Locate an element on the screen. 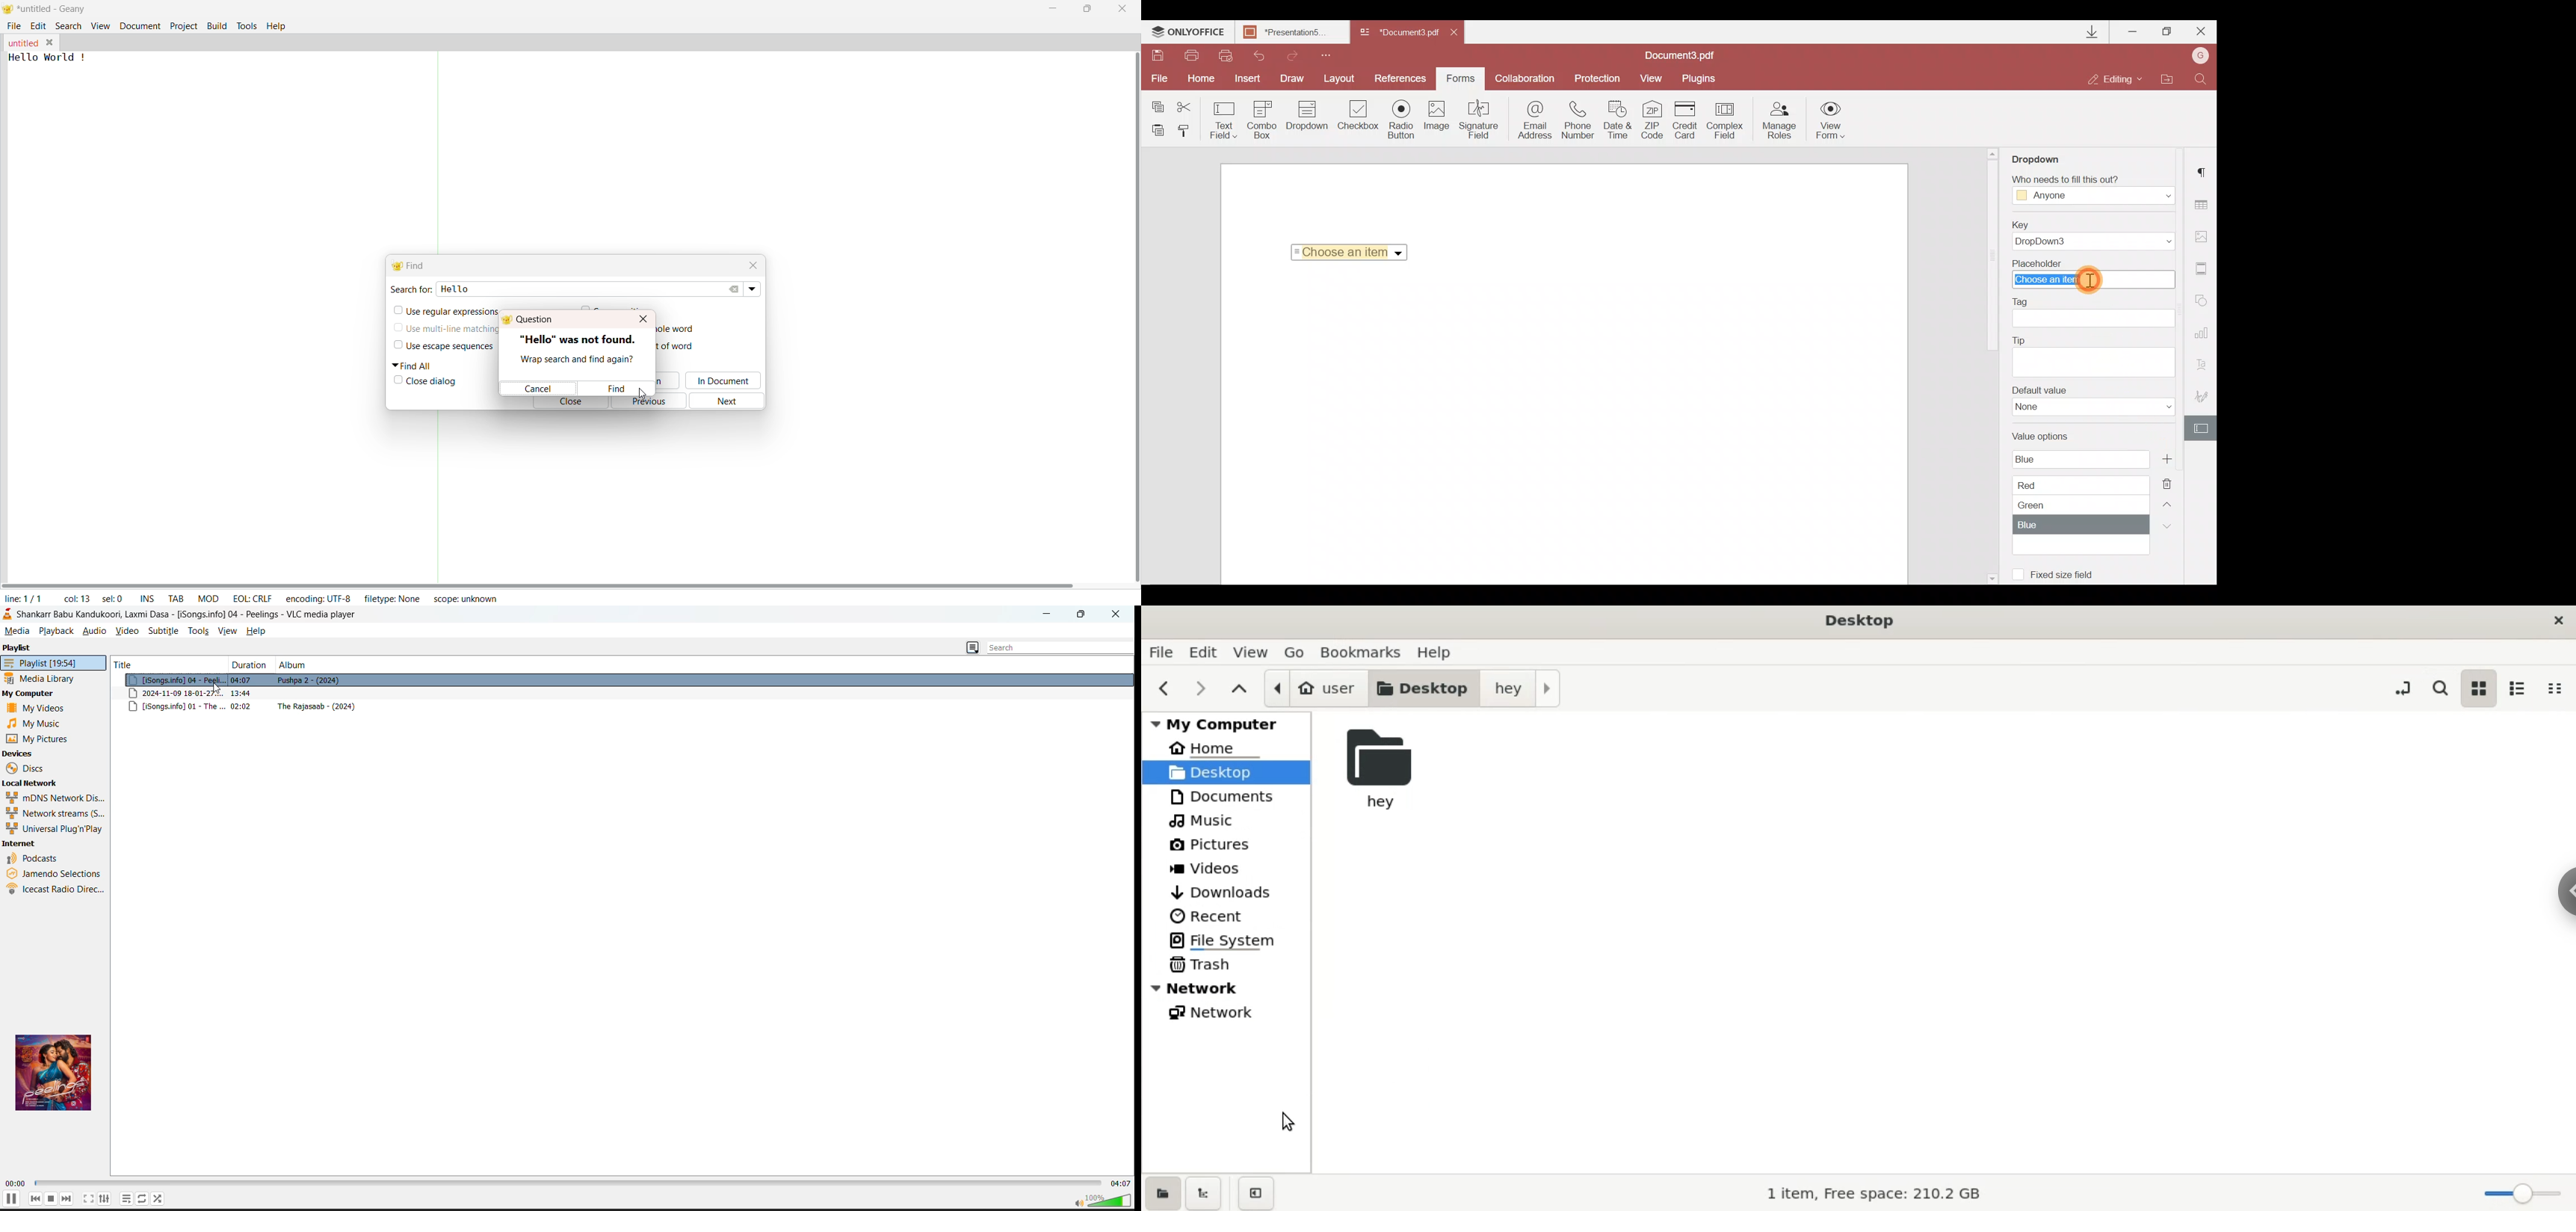  Shapes settings is located at coordinates (2204, 302).